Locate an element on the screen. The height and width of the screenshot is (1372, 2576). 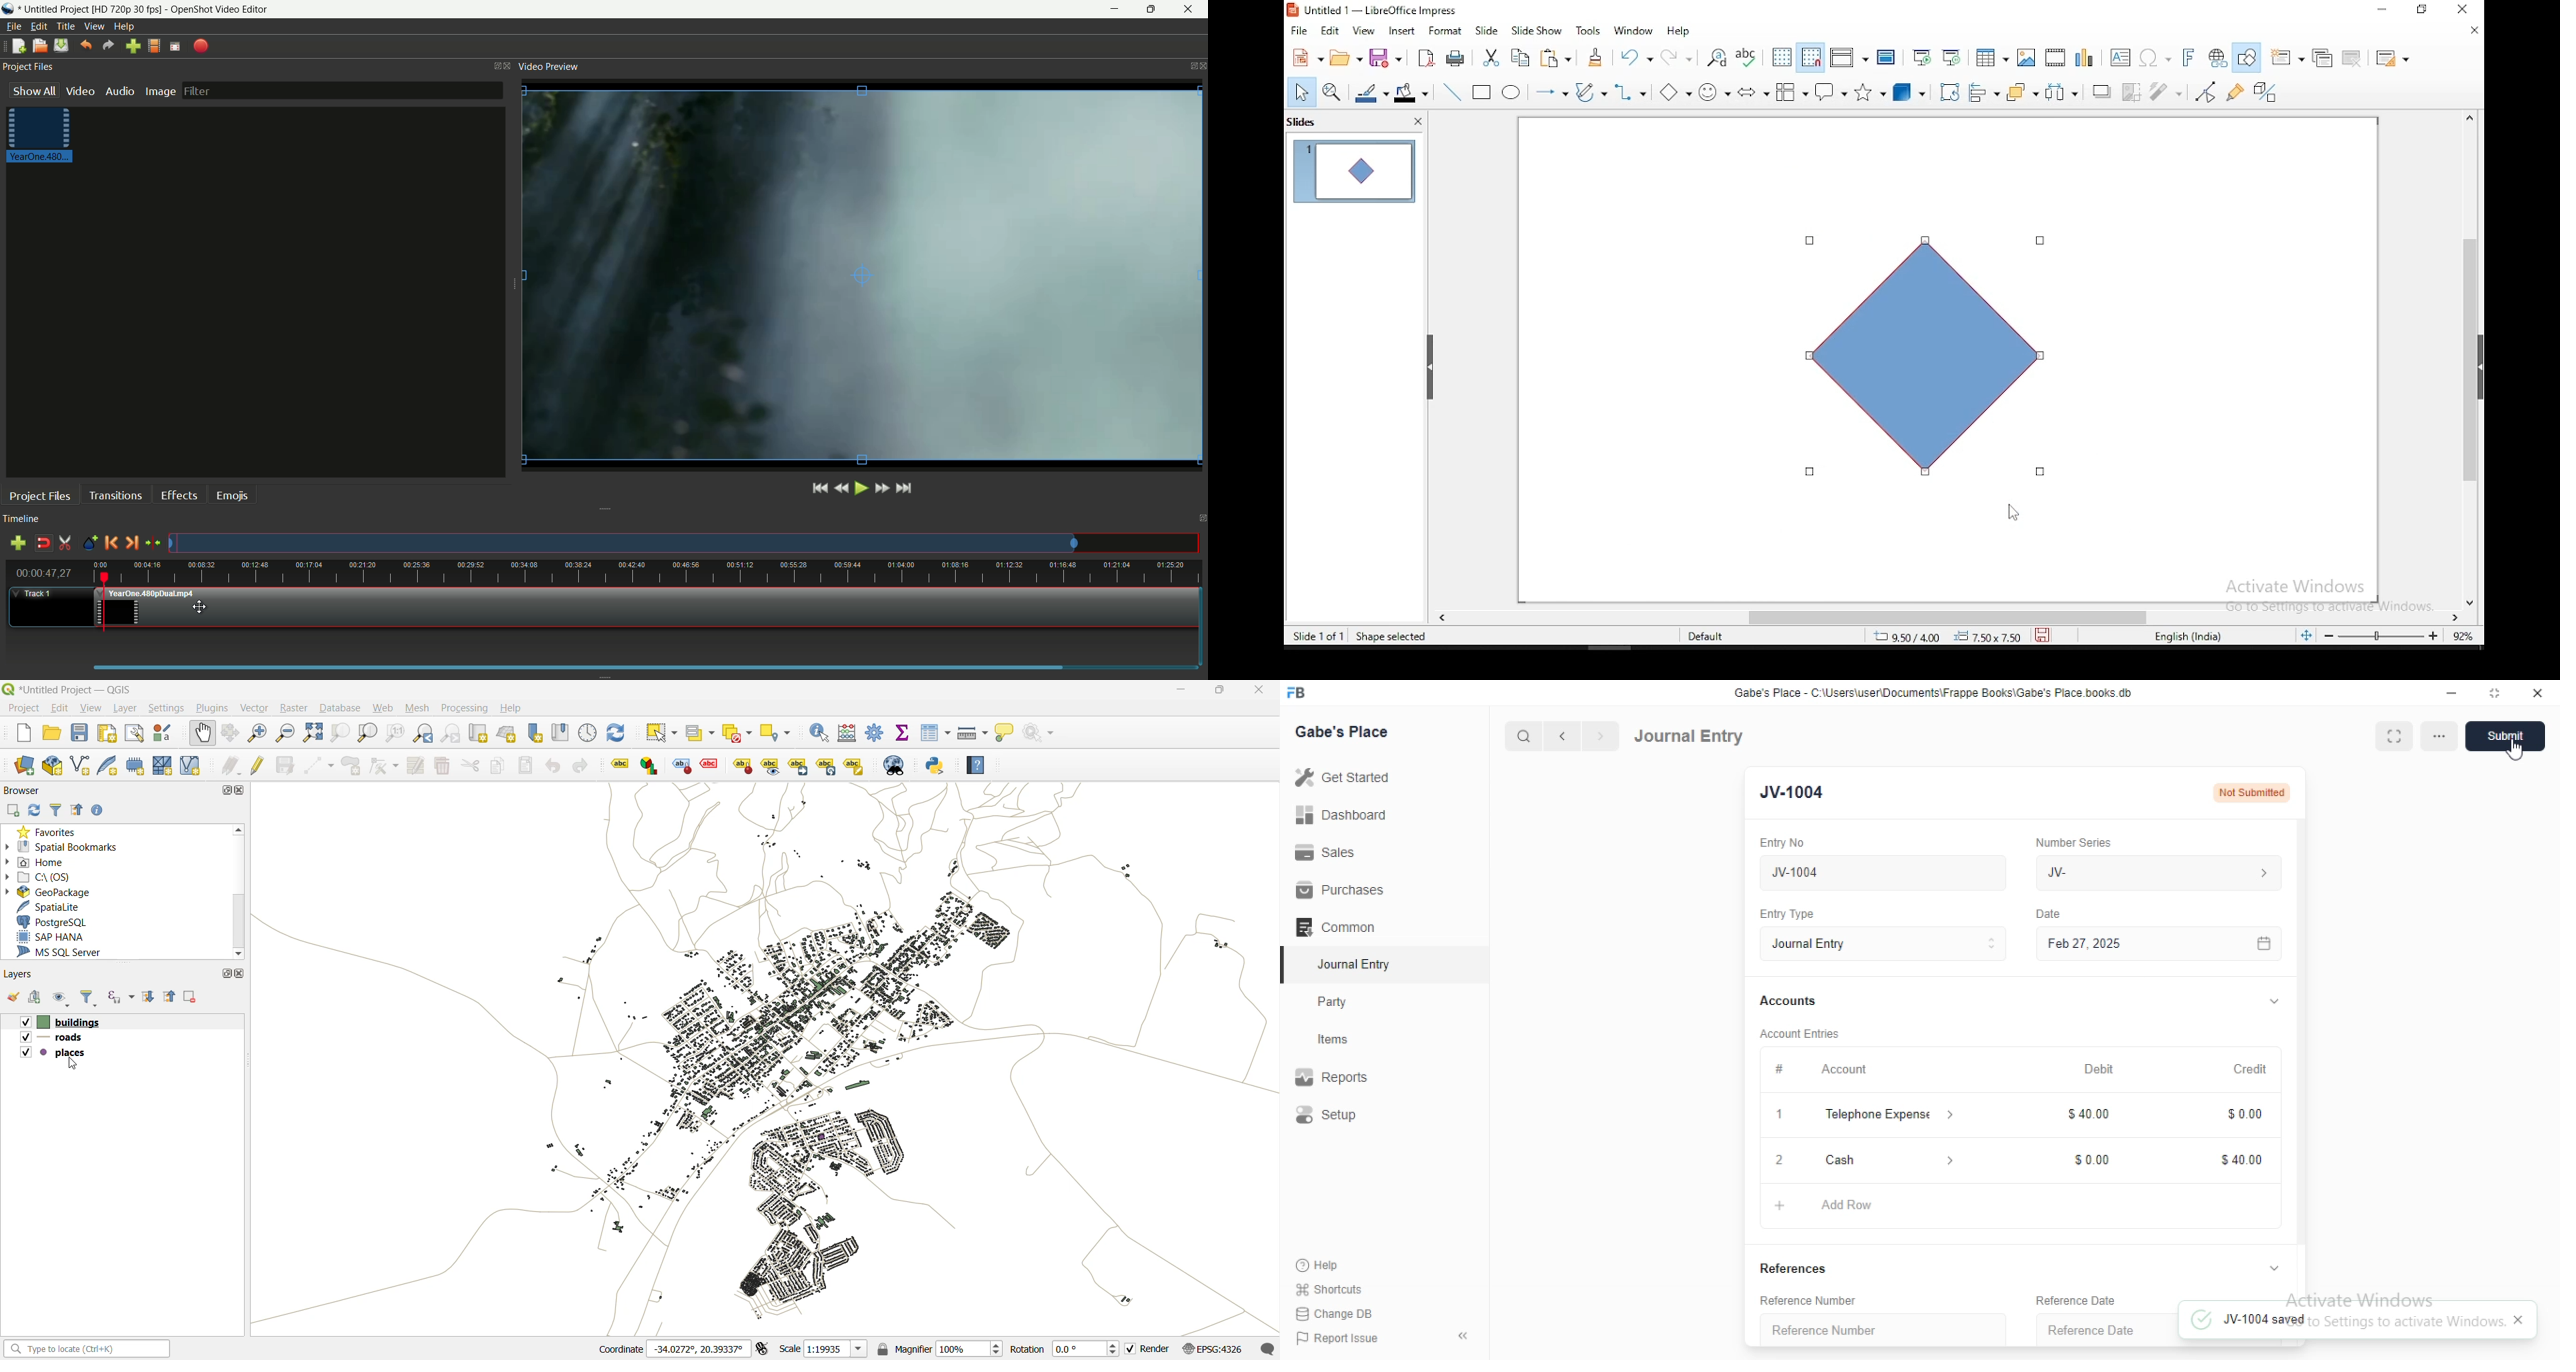
delete slide is located at coordinates (2354, 60).